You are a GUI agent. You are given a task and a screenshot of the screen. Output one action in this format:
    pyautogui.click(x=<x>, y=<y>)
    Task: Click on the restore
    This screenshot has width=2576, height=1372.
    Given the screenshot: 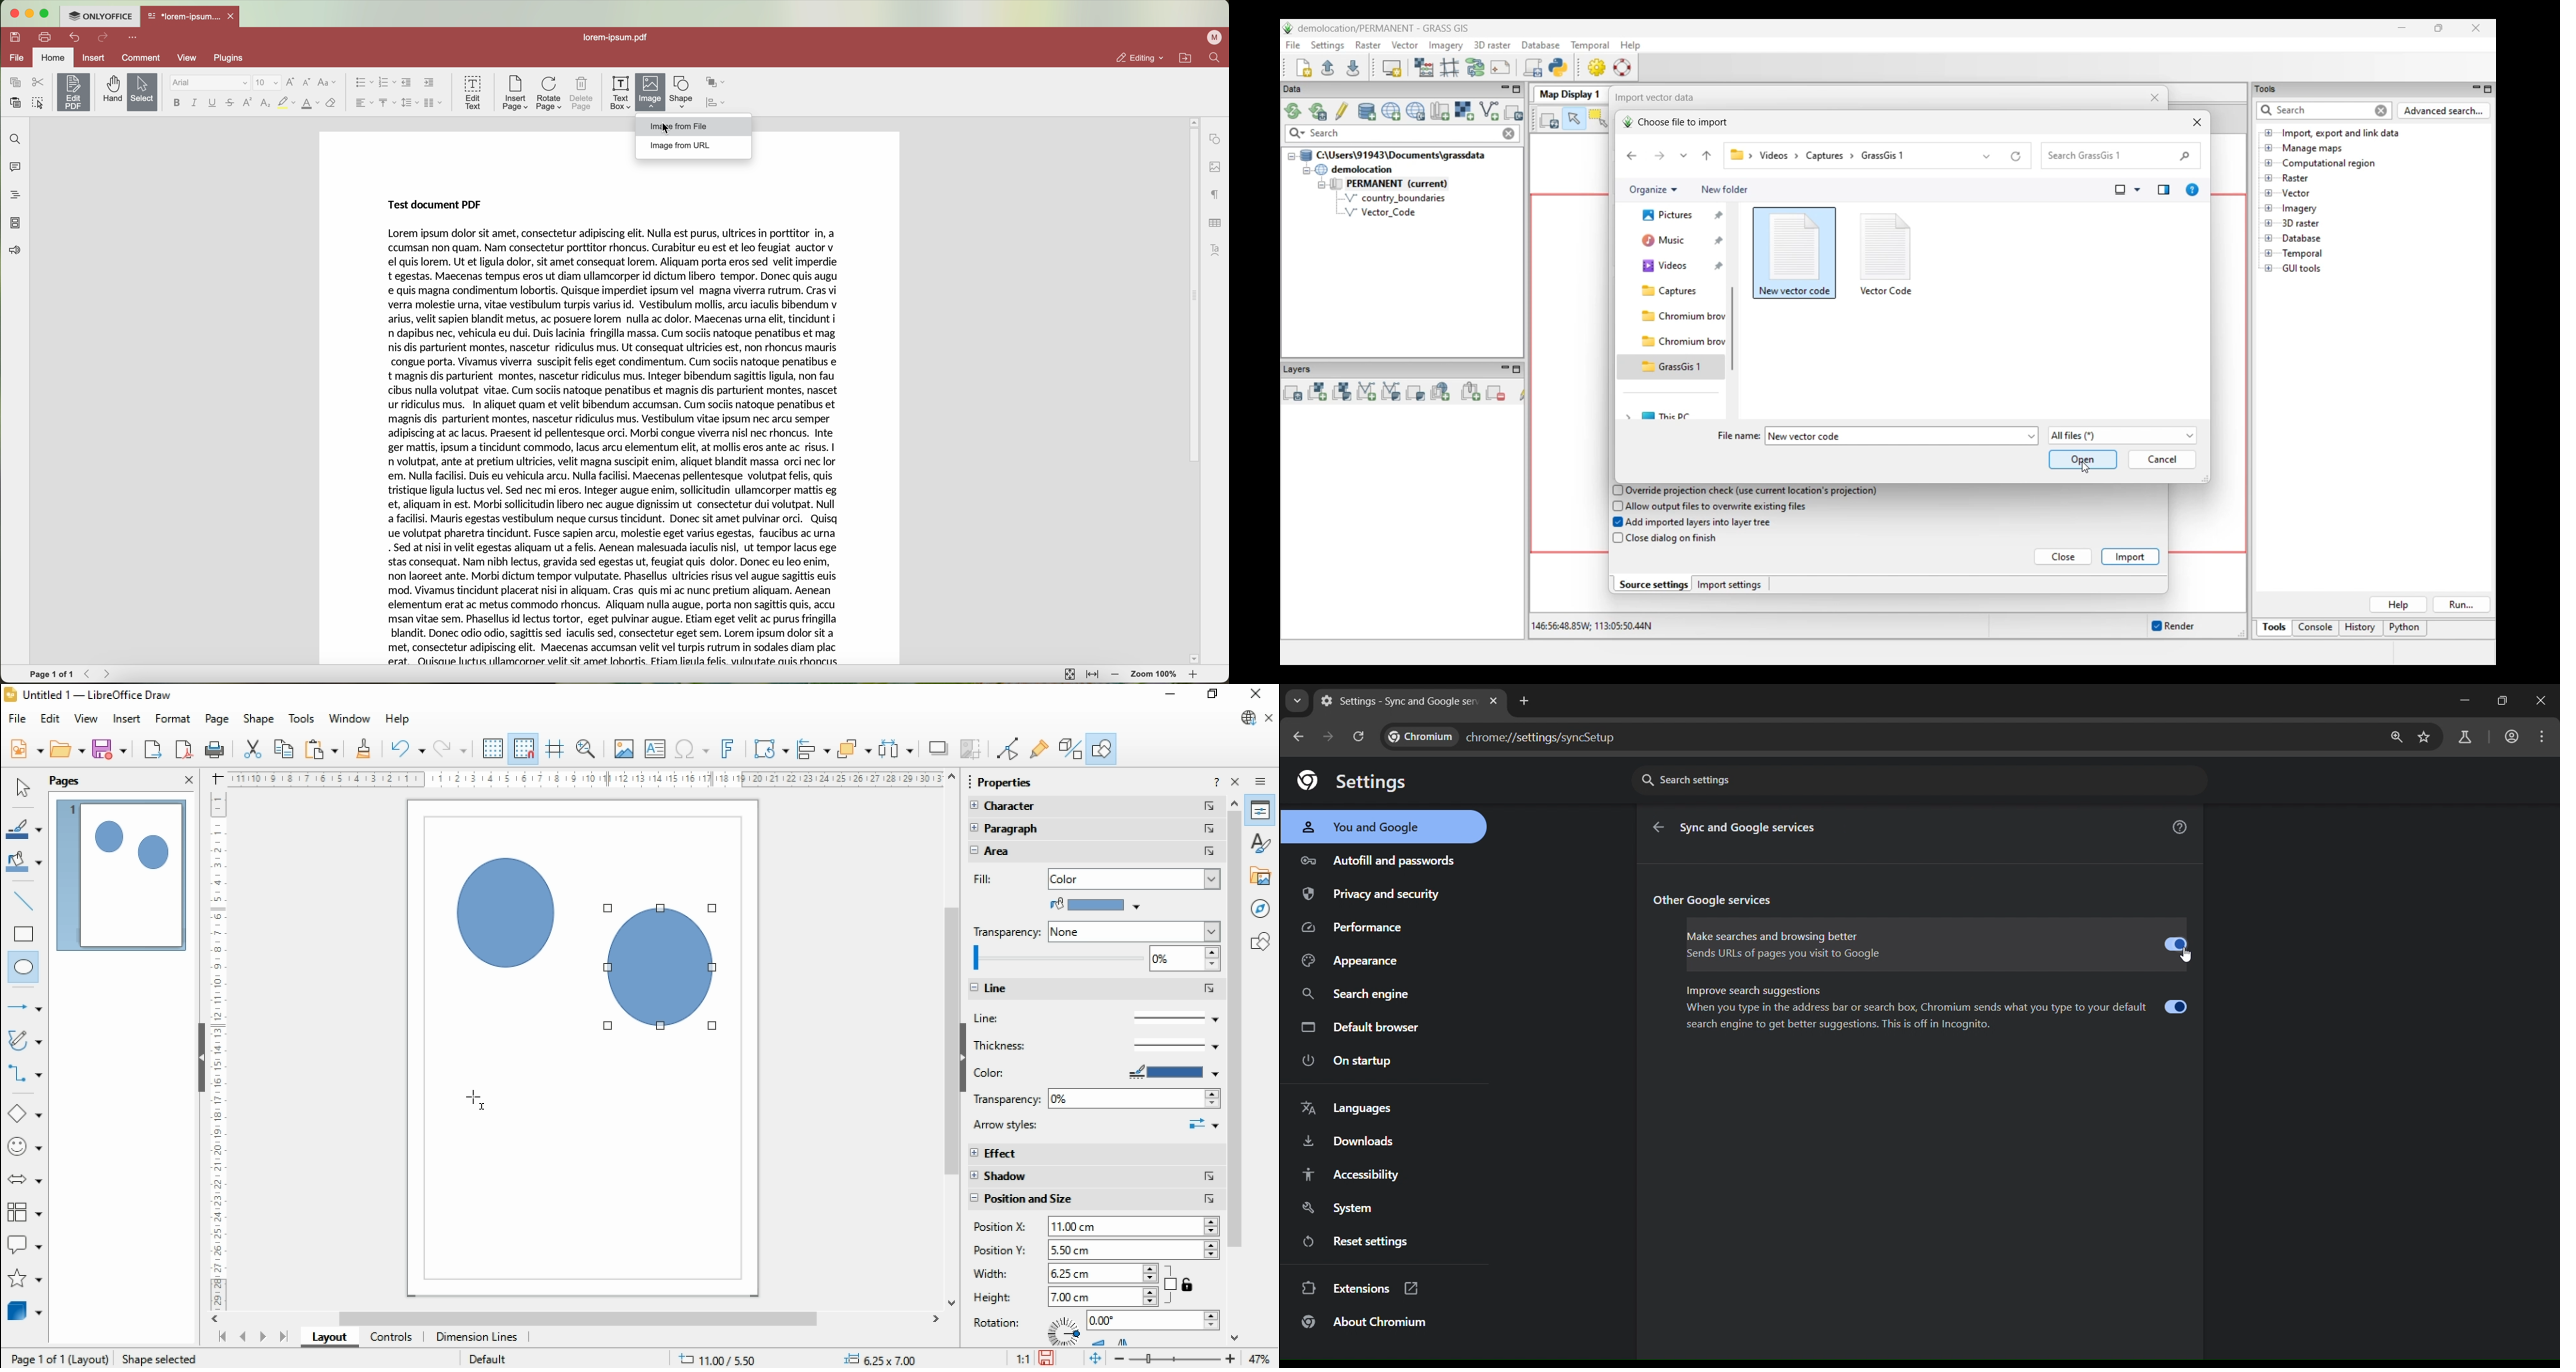 What is the action you would take?
    pyautogui.click(x=1214, y=695)
    